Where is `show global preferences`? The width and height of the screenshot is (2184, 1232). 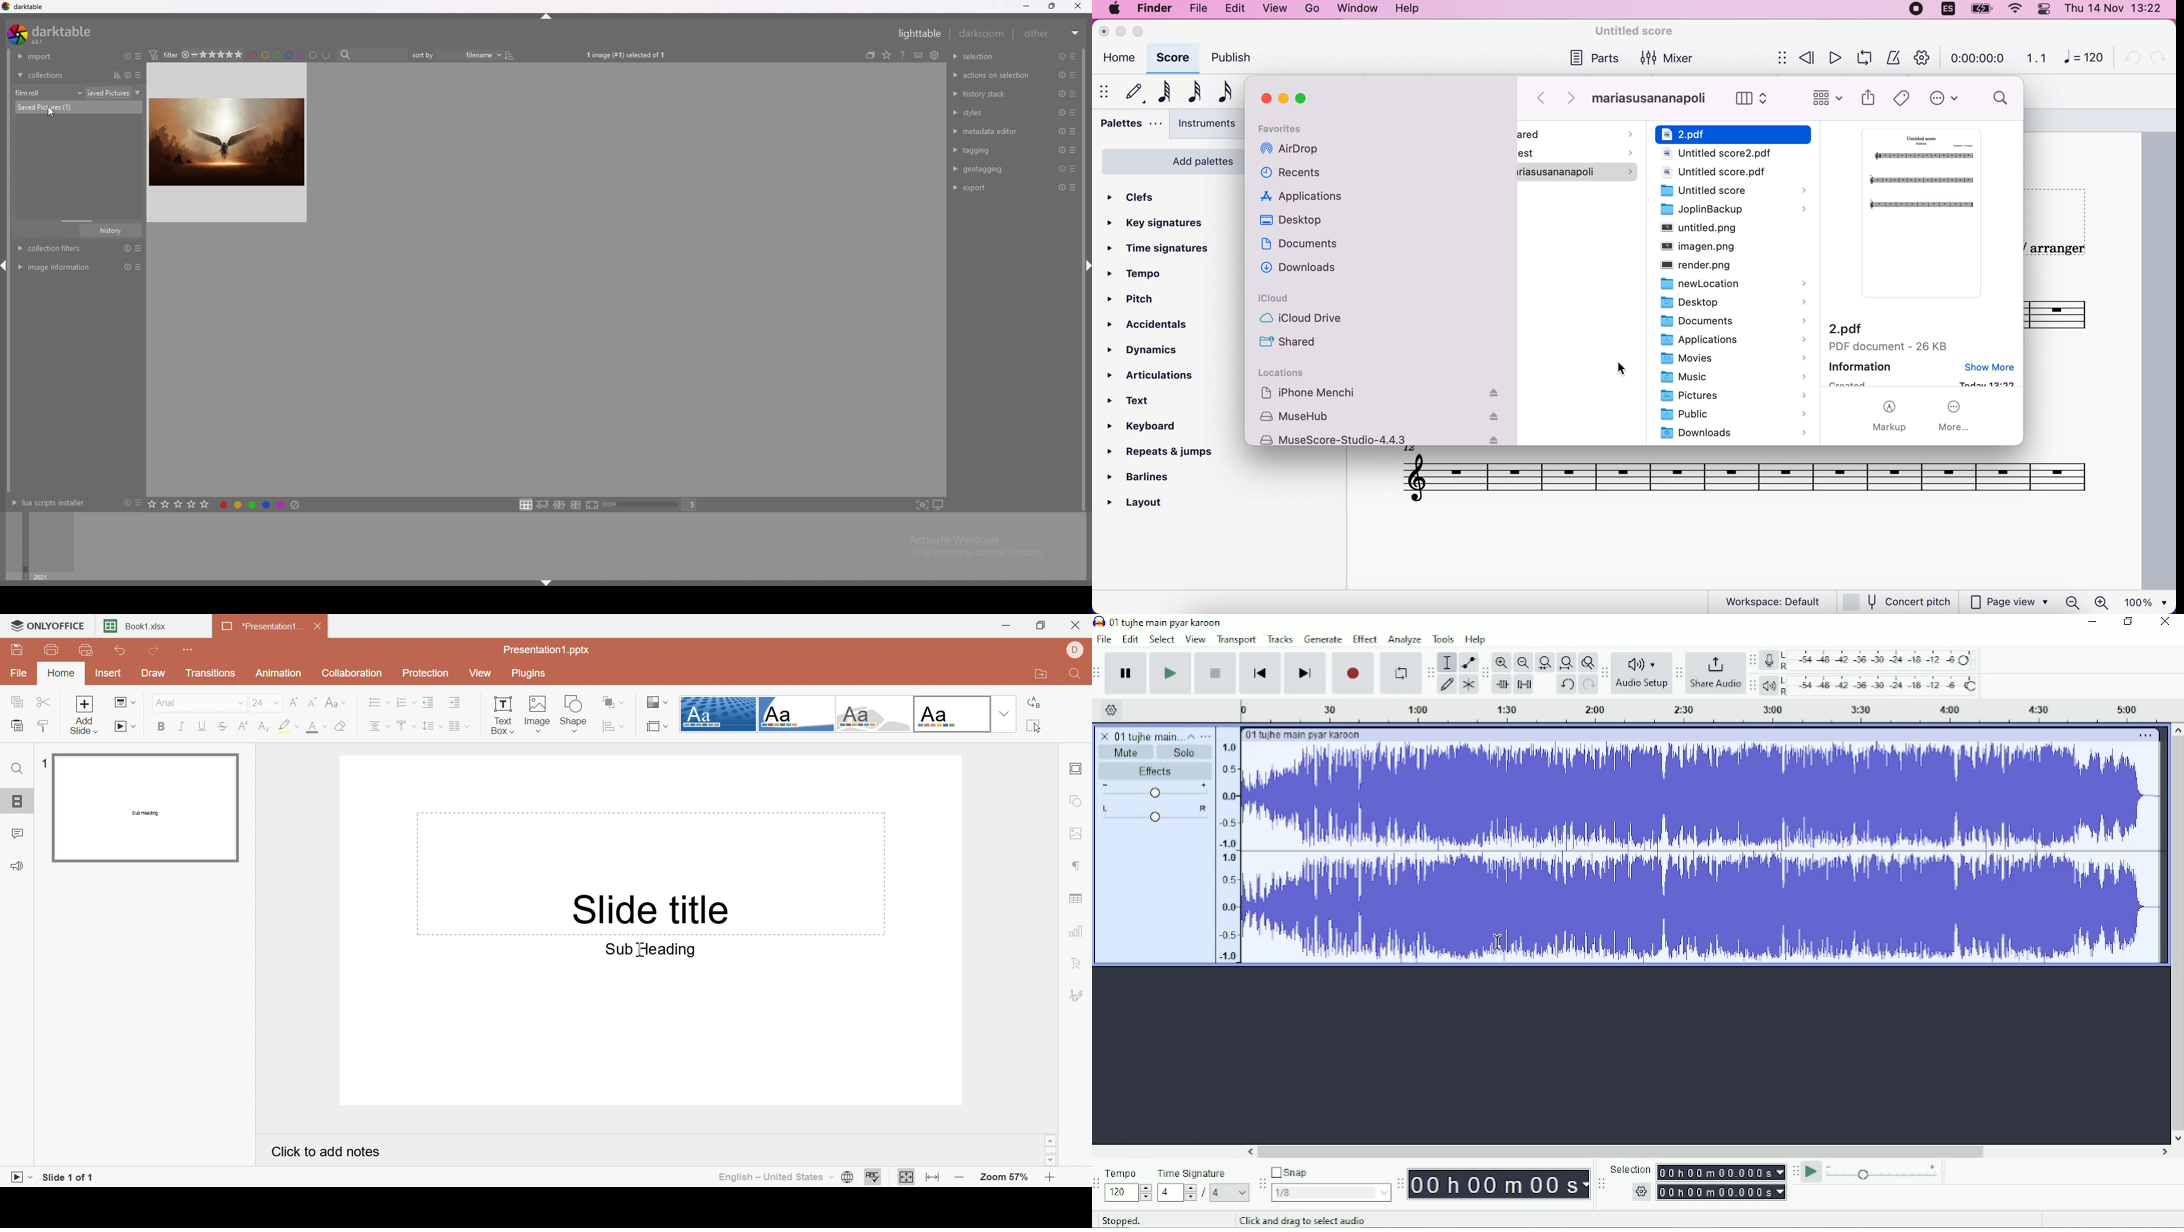 show global preferences is located at coordinates (948, 54).